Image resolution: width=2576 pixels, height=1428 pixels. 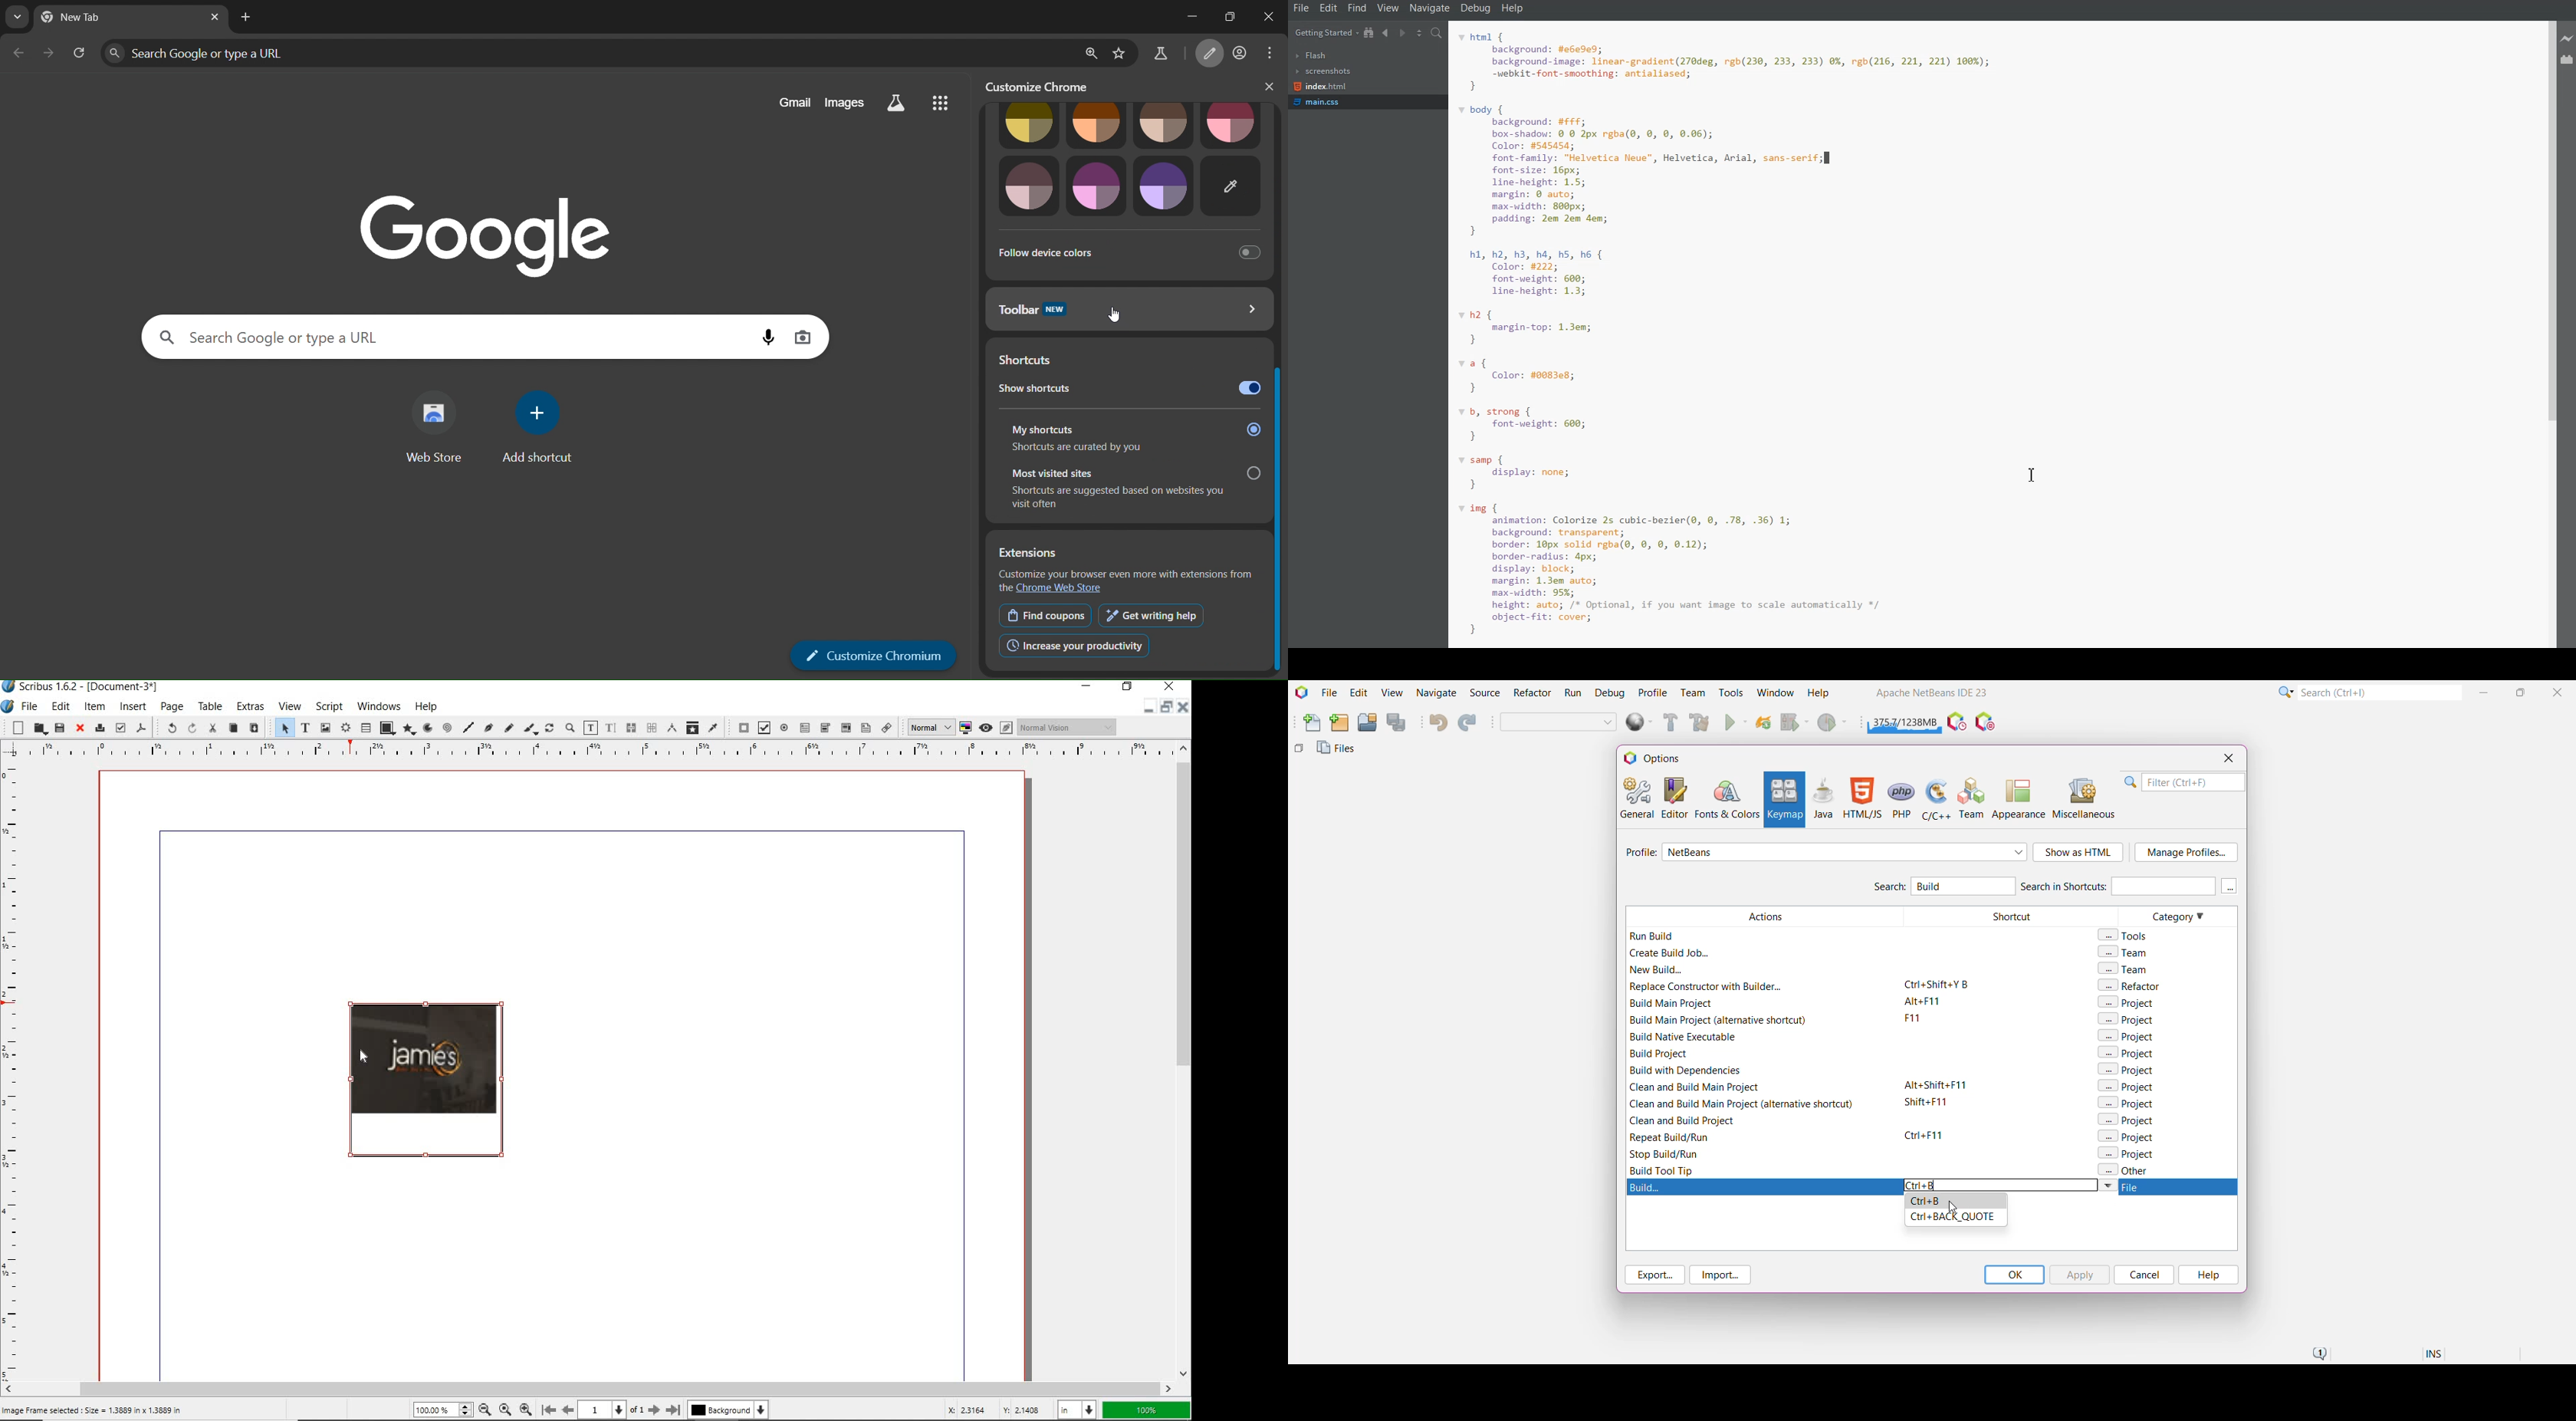 I want to click on Debug, so click(x=1477, y=8).